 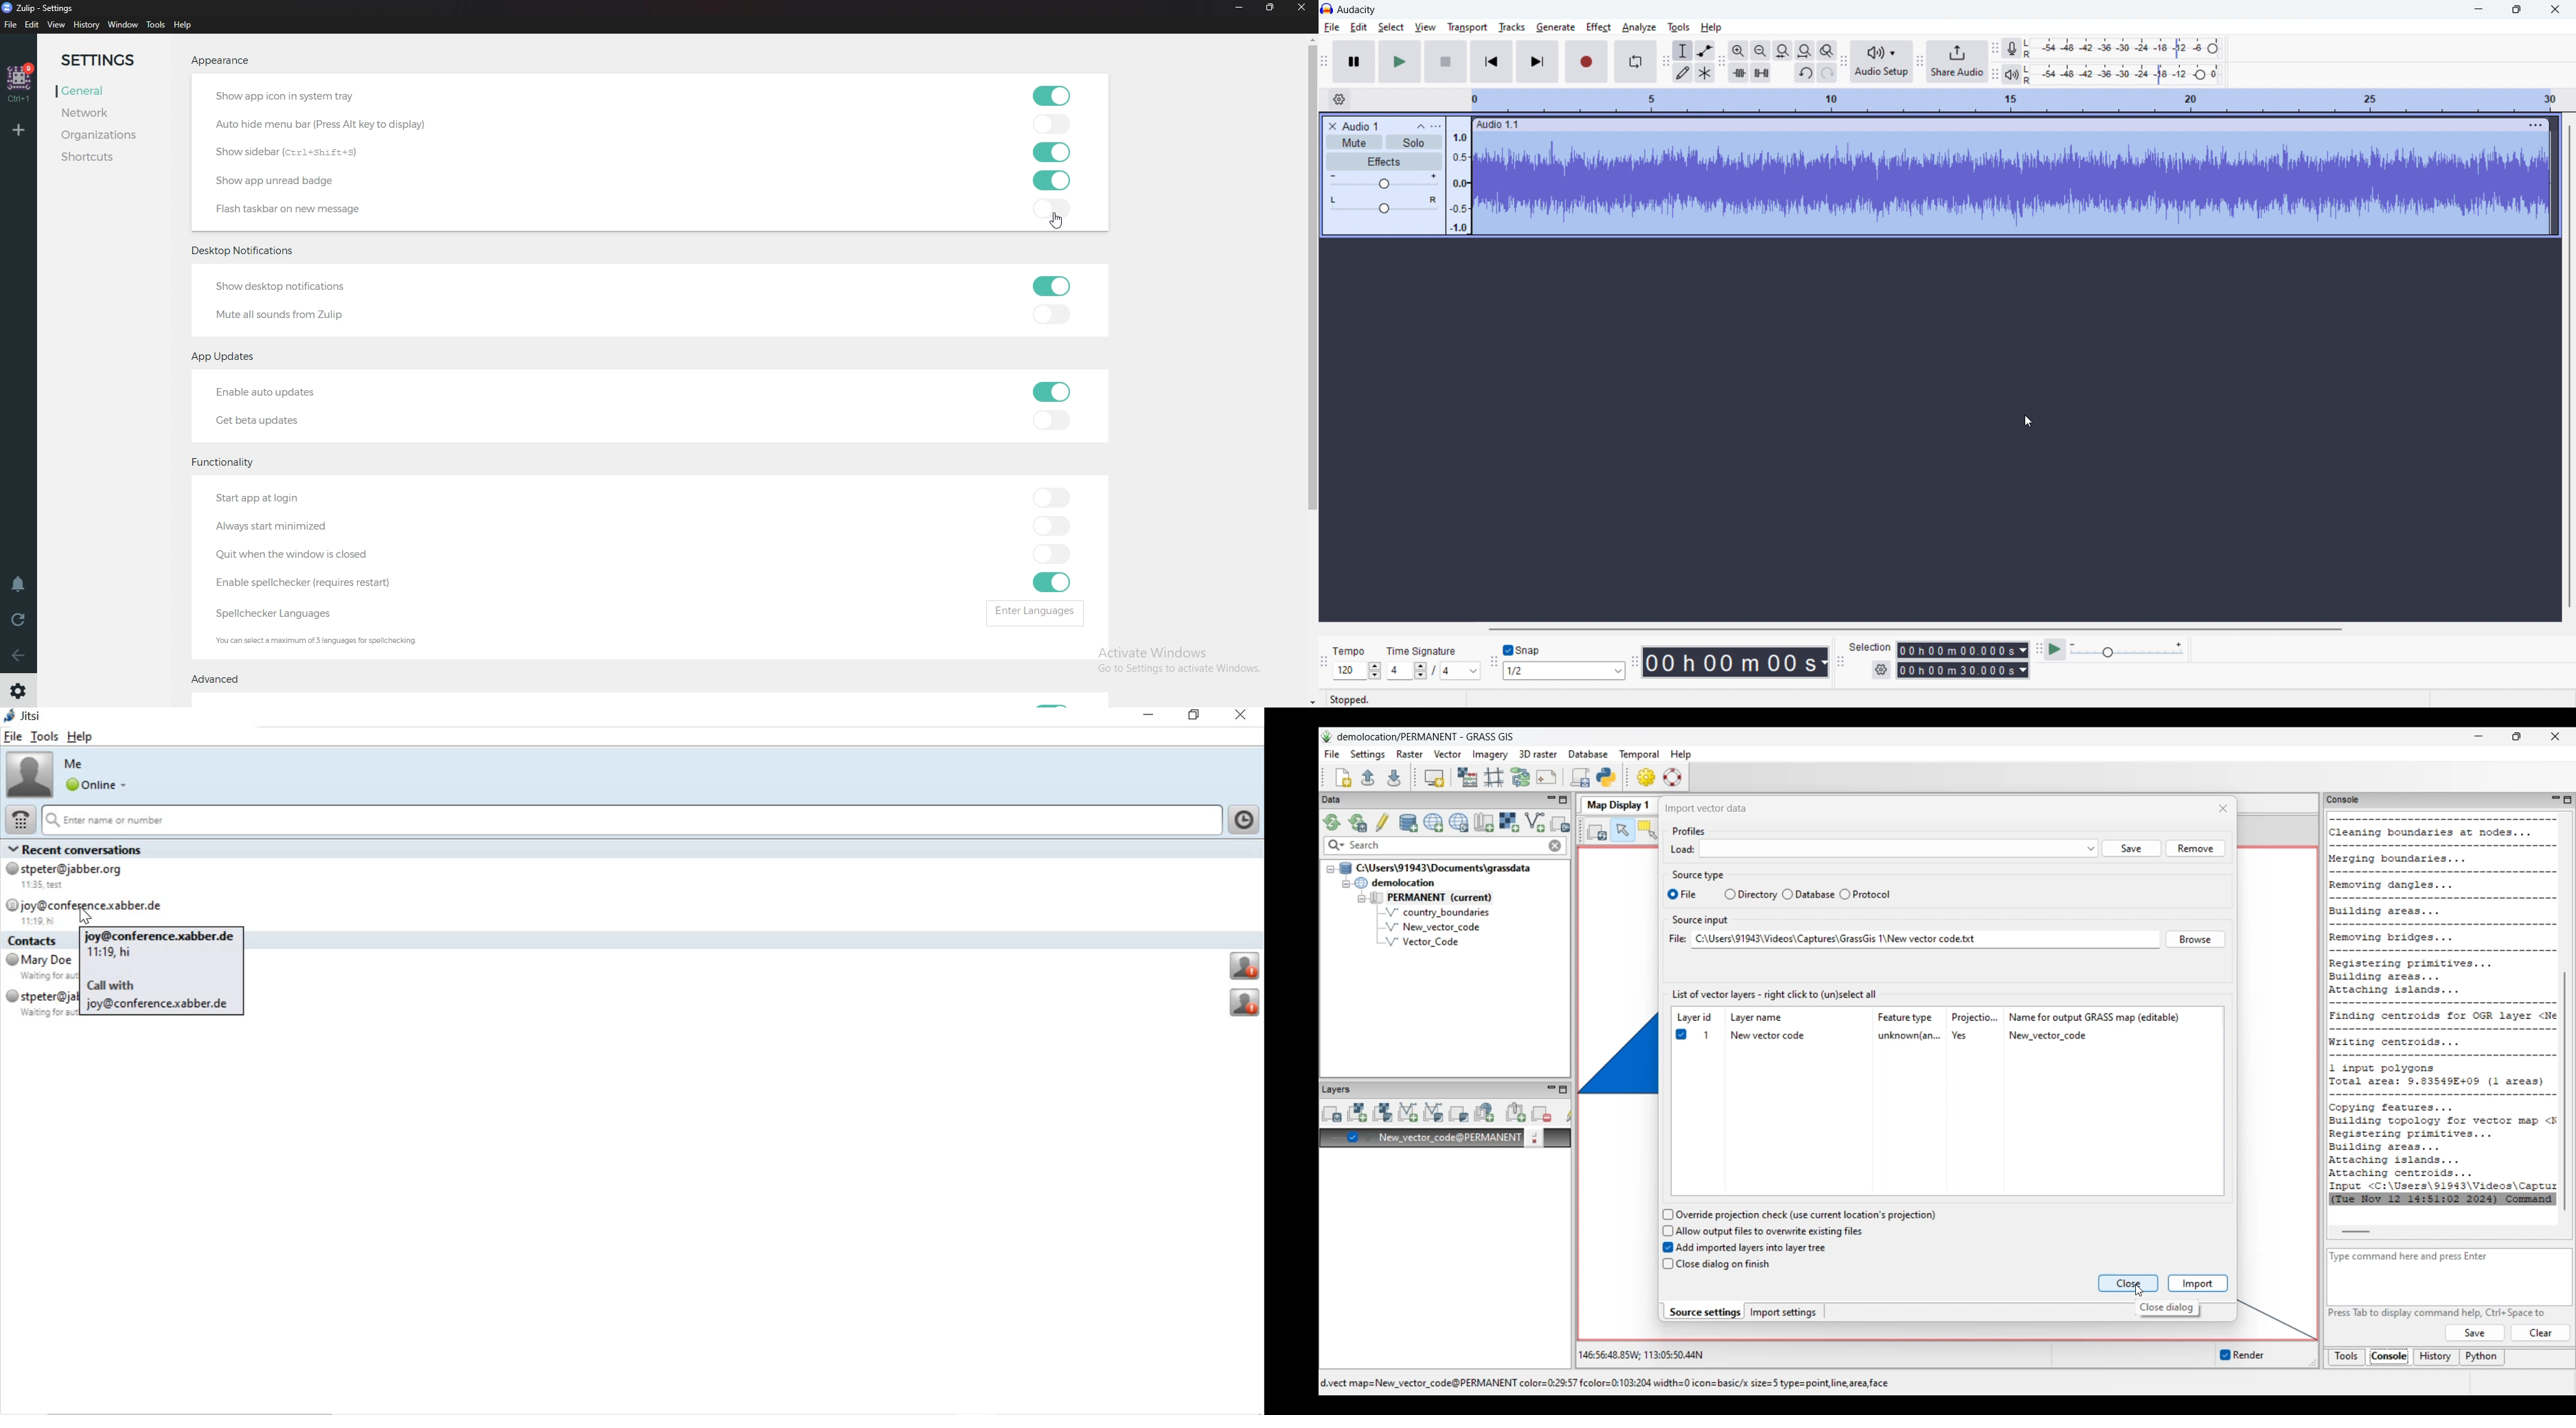 What do you see at coordinates (1049, 525) in the screenshot?
I see `toggle` at bounding box center [1049, 525].